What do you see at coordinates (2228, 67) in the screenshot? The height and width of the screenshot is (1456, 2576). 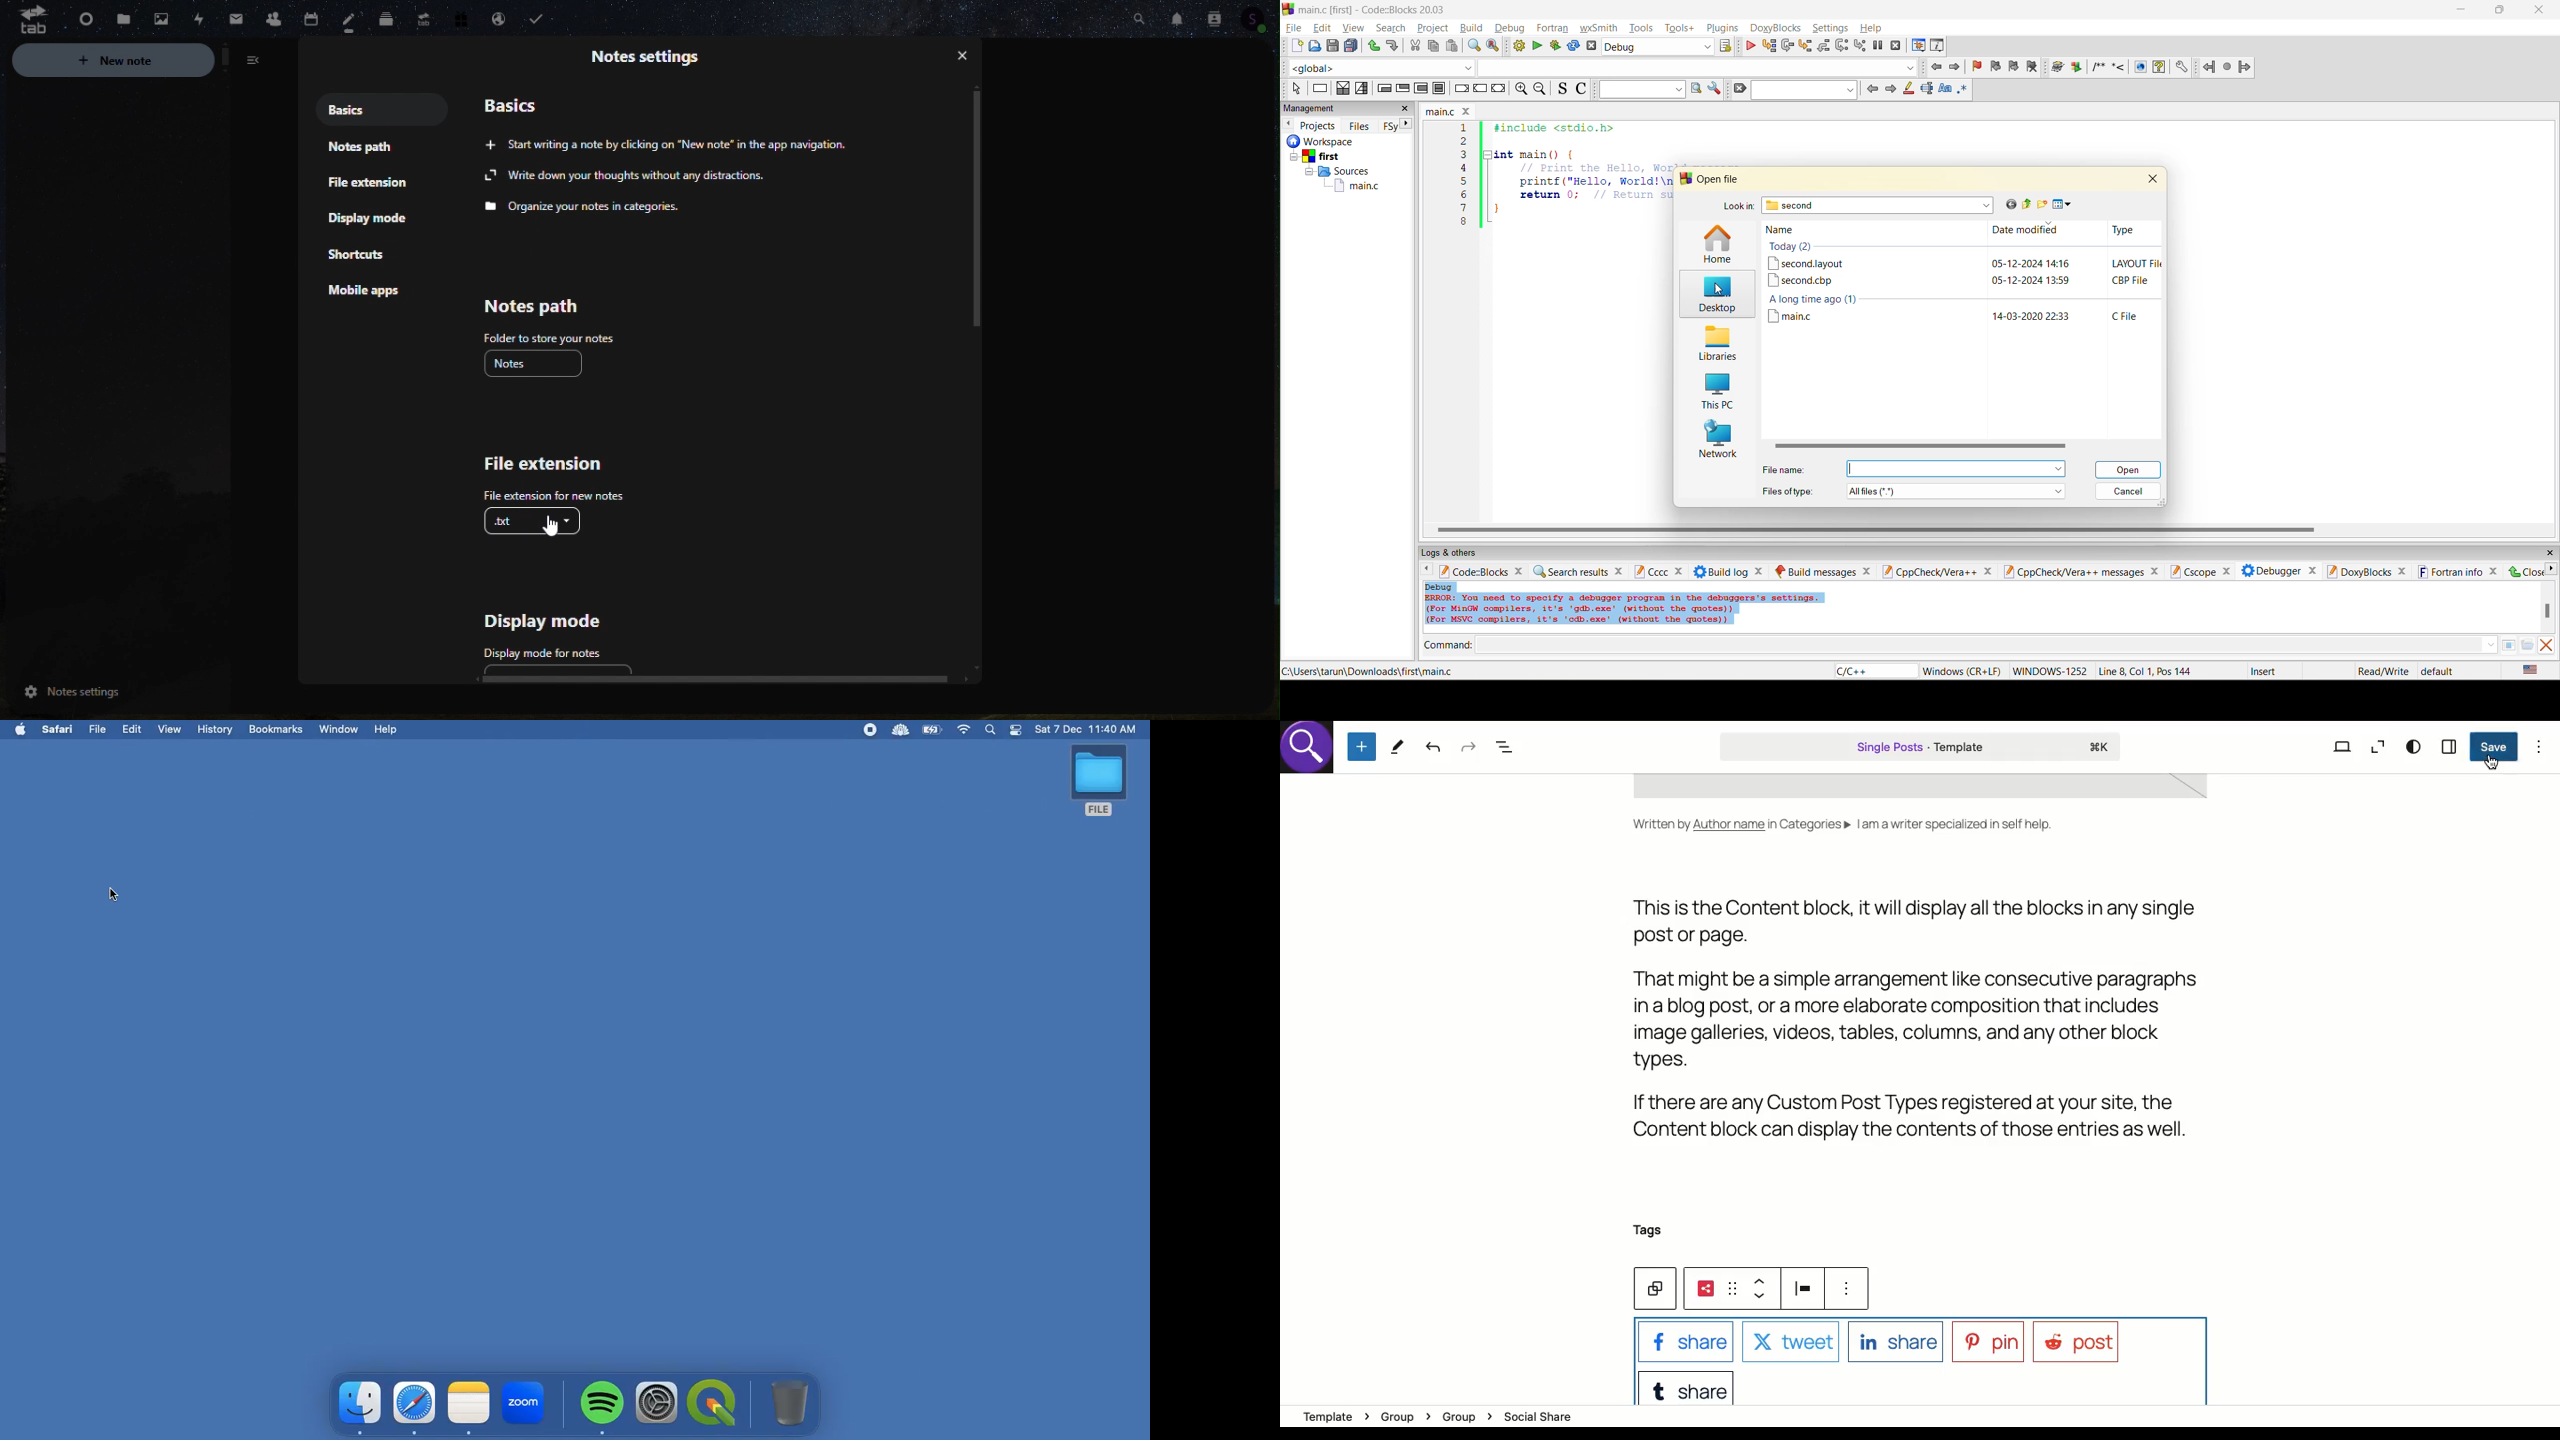 I see `stop` at bounding box center [2228, 67].